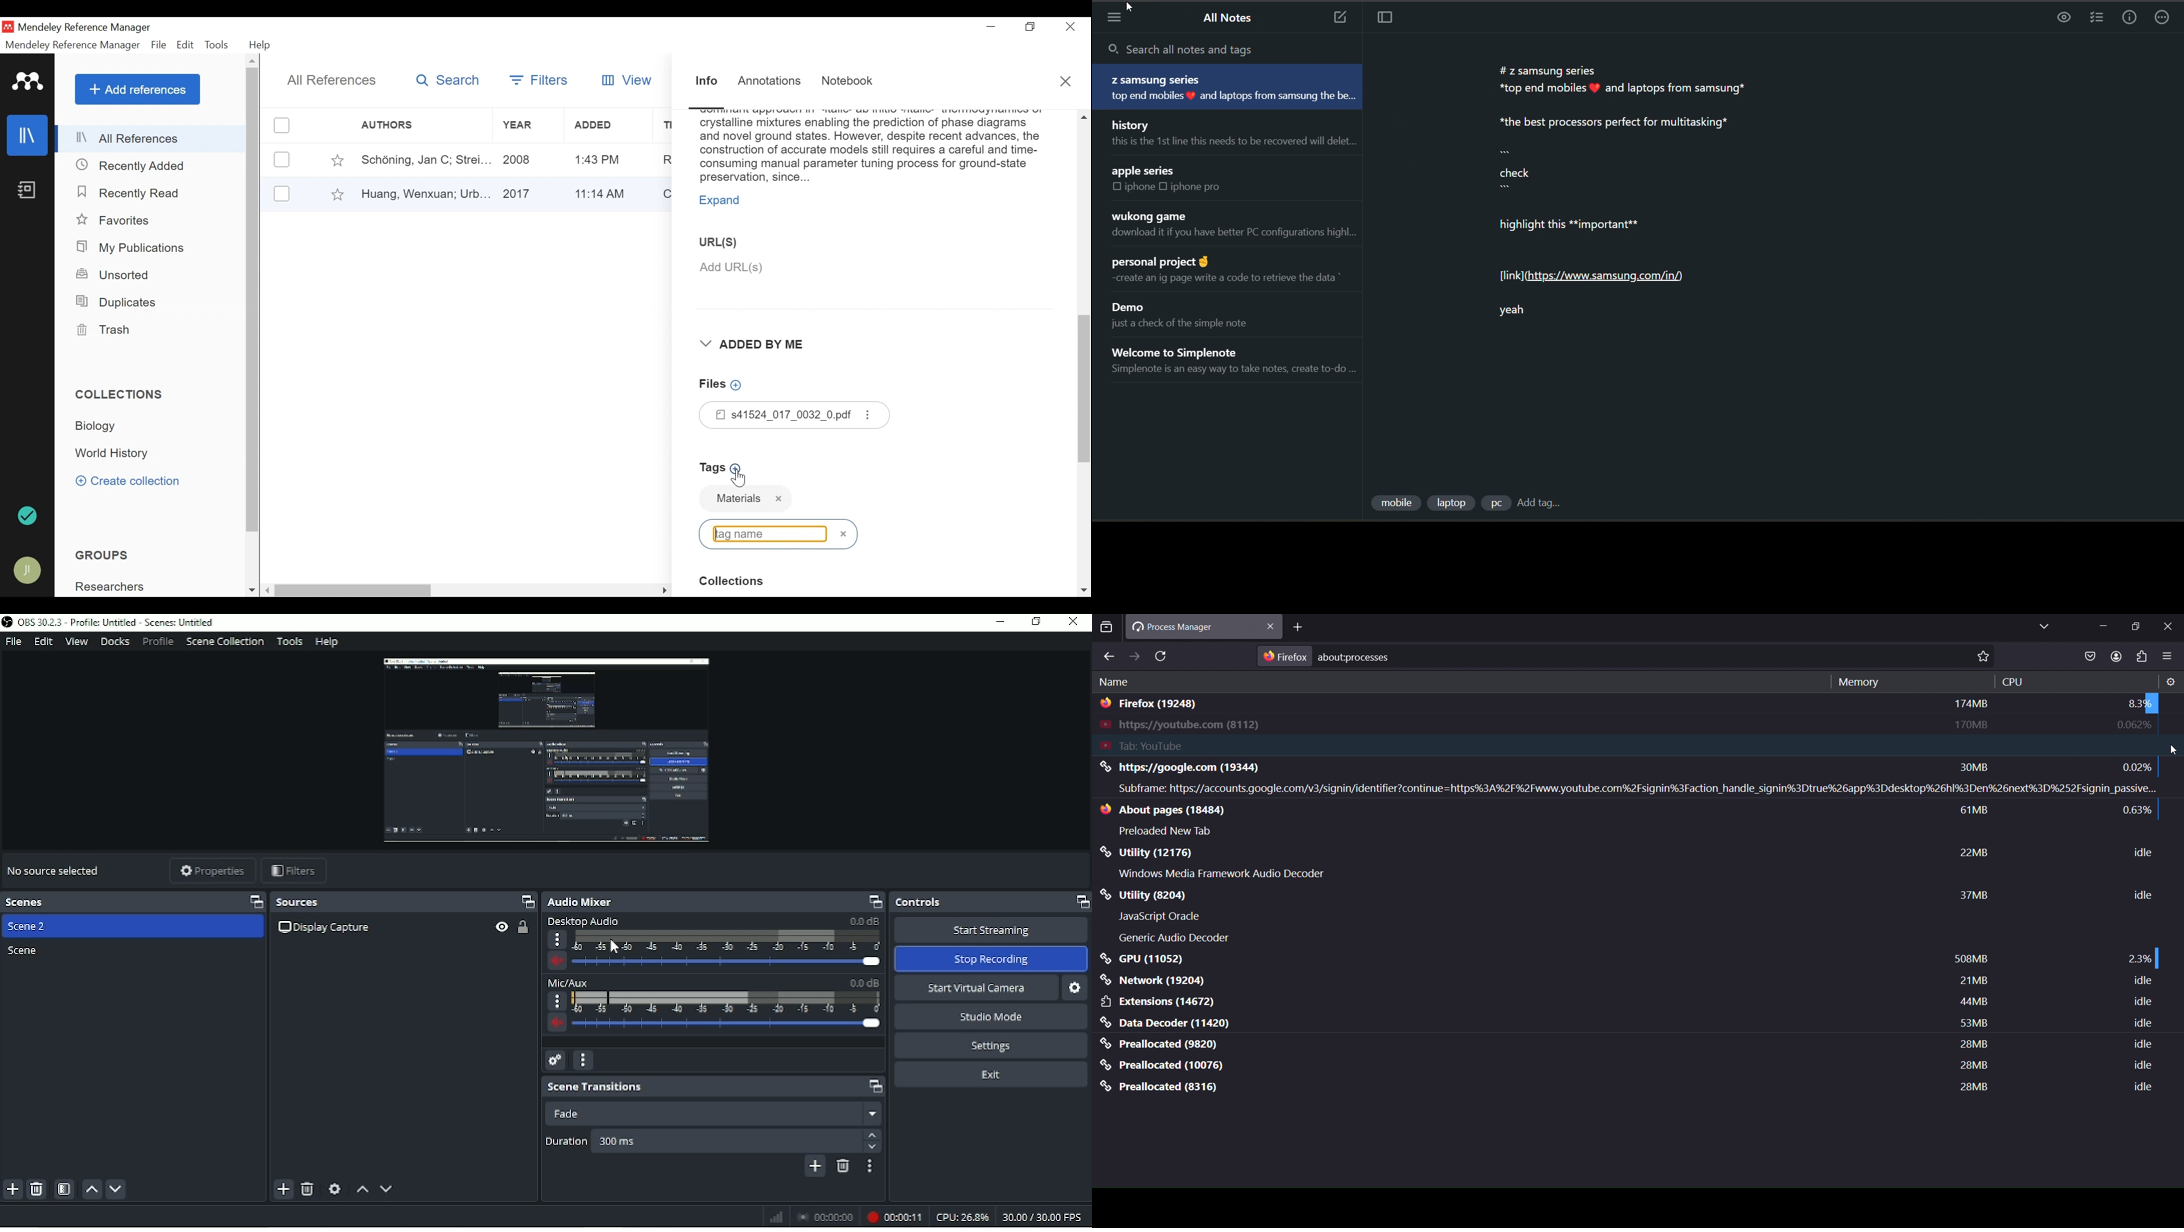  What do you see at coordinates (157, 642) in the screenshot?
I see `Profile` at bounding box center [157, 642].